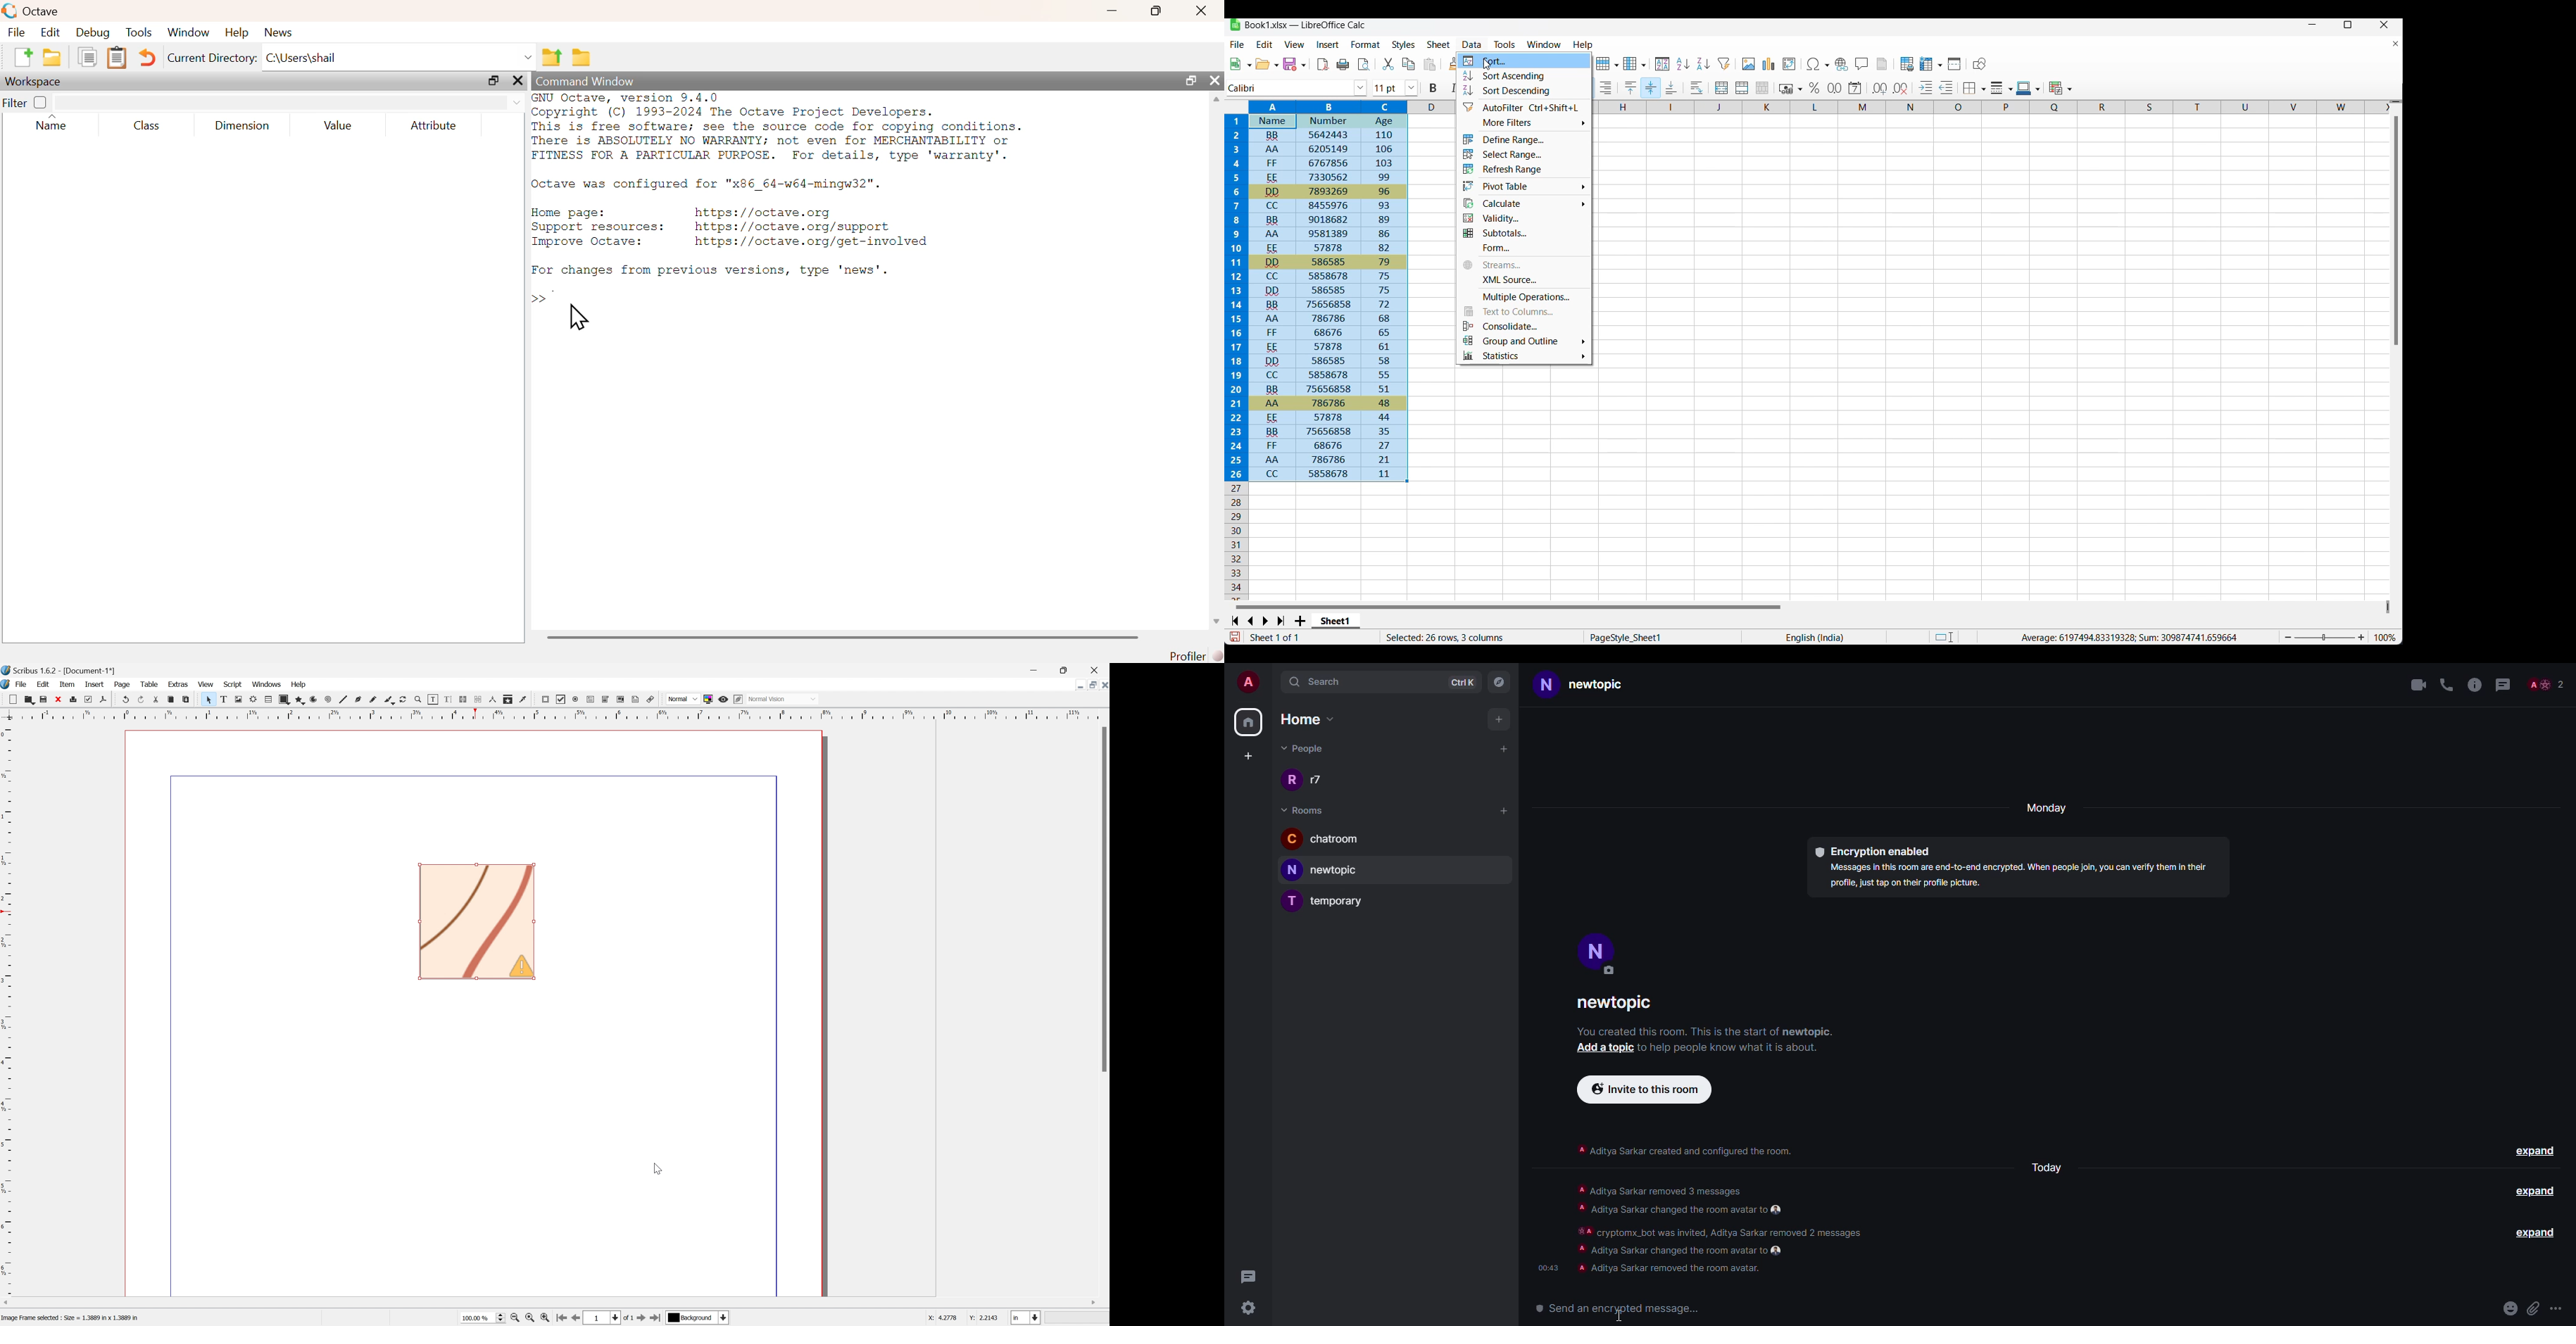 Image resolution: width=2576 pixels, height=1344 pixels. Describe the element at coordinates (709, 699) in the screenshot. I see `Toggle color management` at that location.